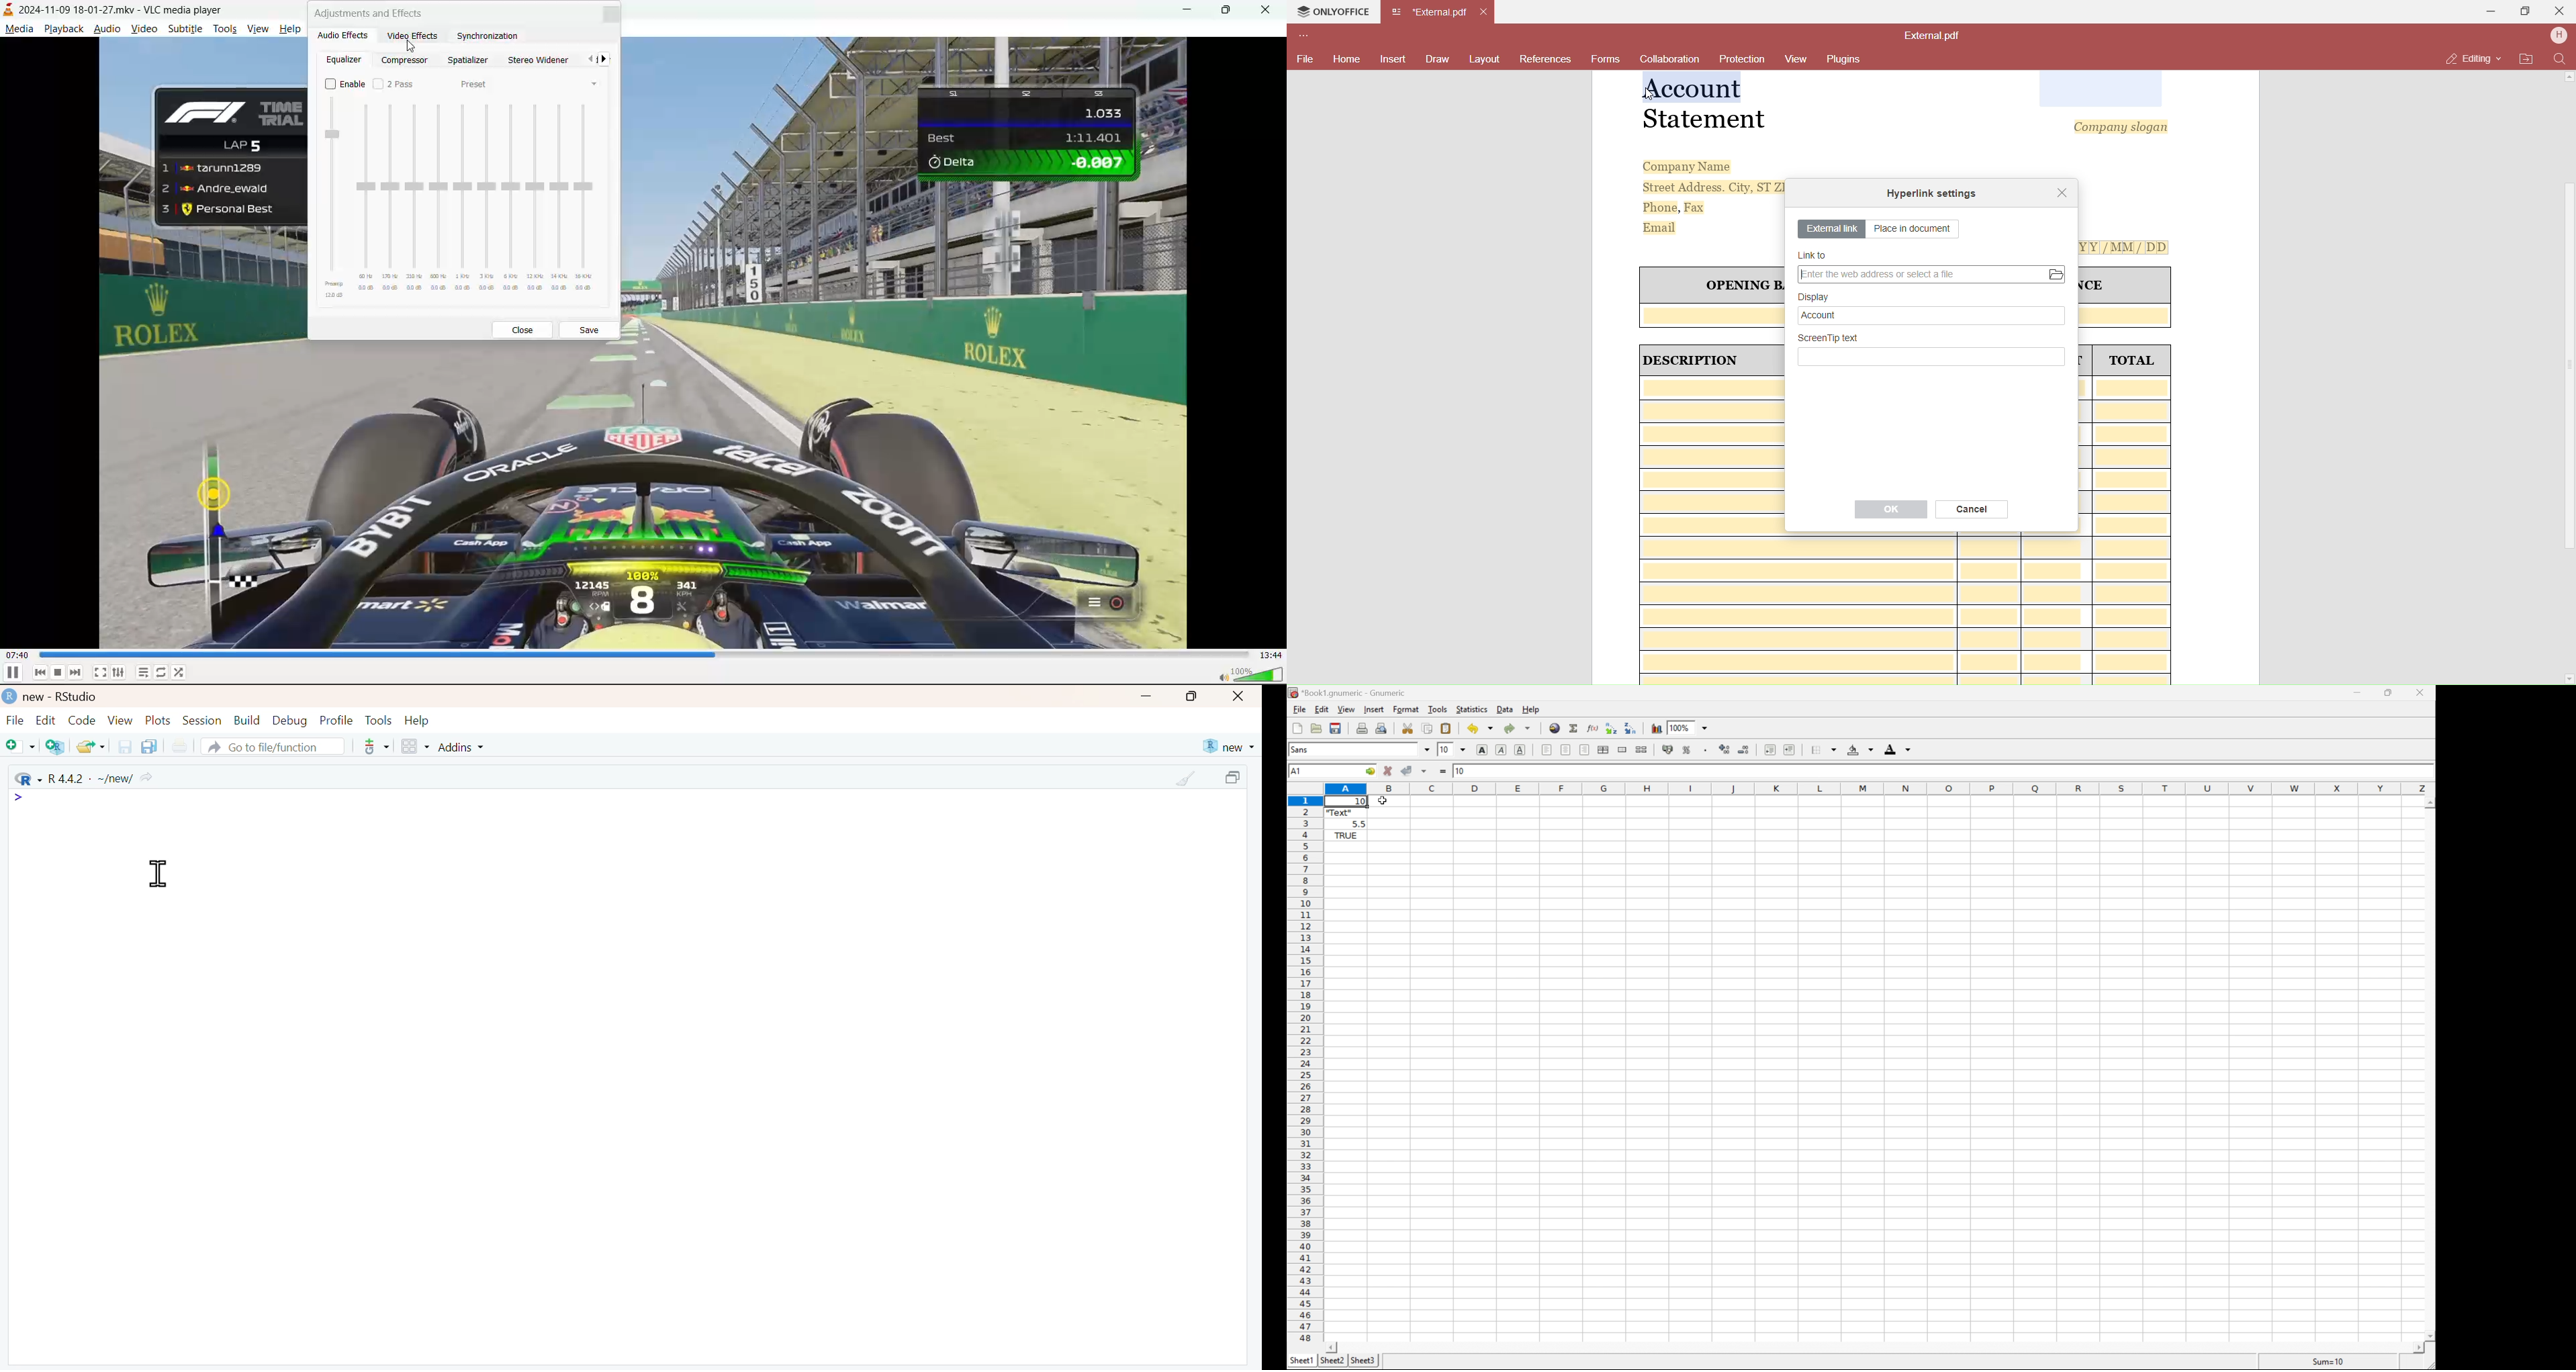 This screenshot has width=2576, height=1372. Describe the element at coordinates (1914, 229) in the screenshot. I see `Place in document` at that location.